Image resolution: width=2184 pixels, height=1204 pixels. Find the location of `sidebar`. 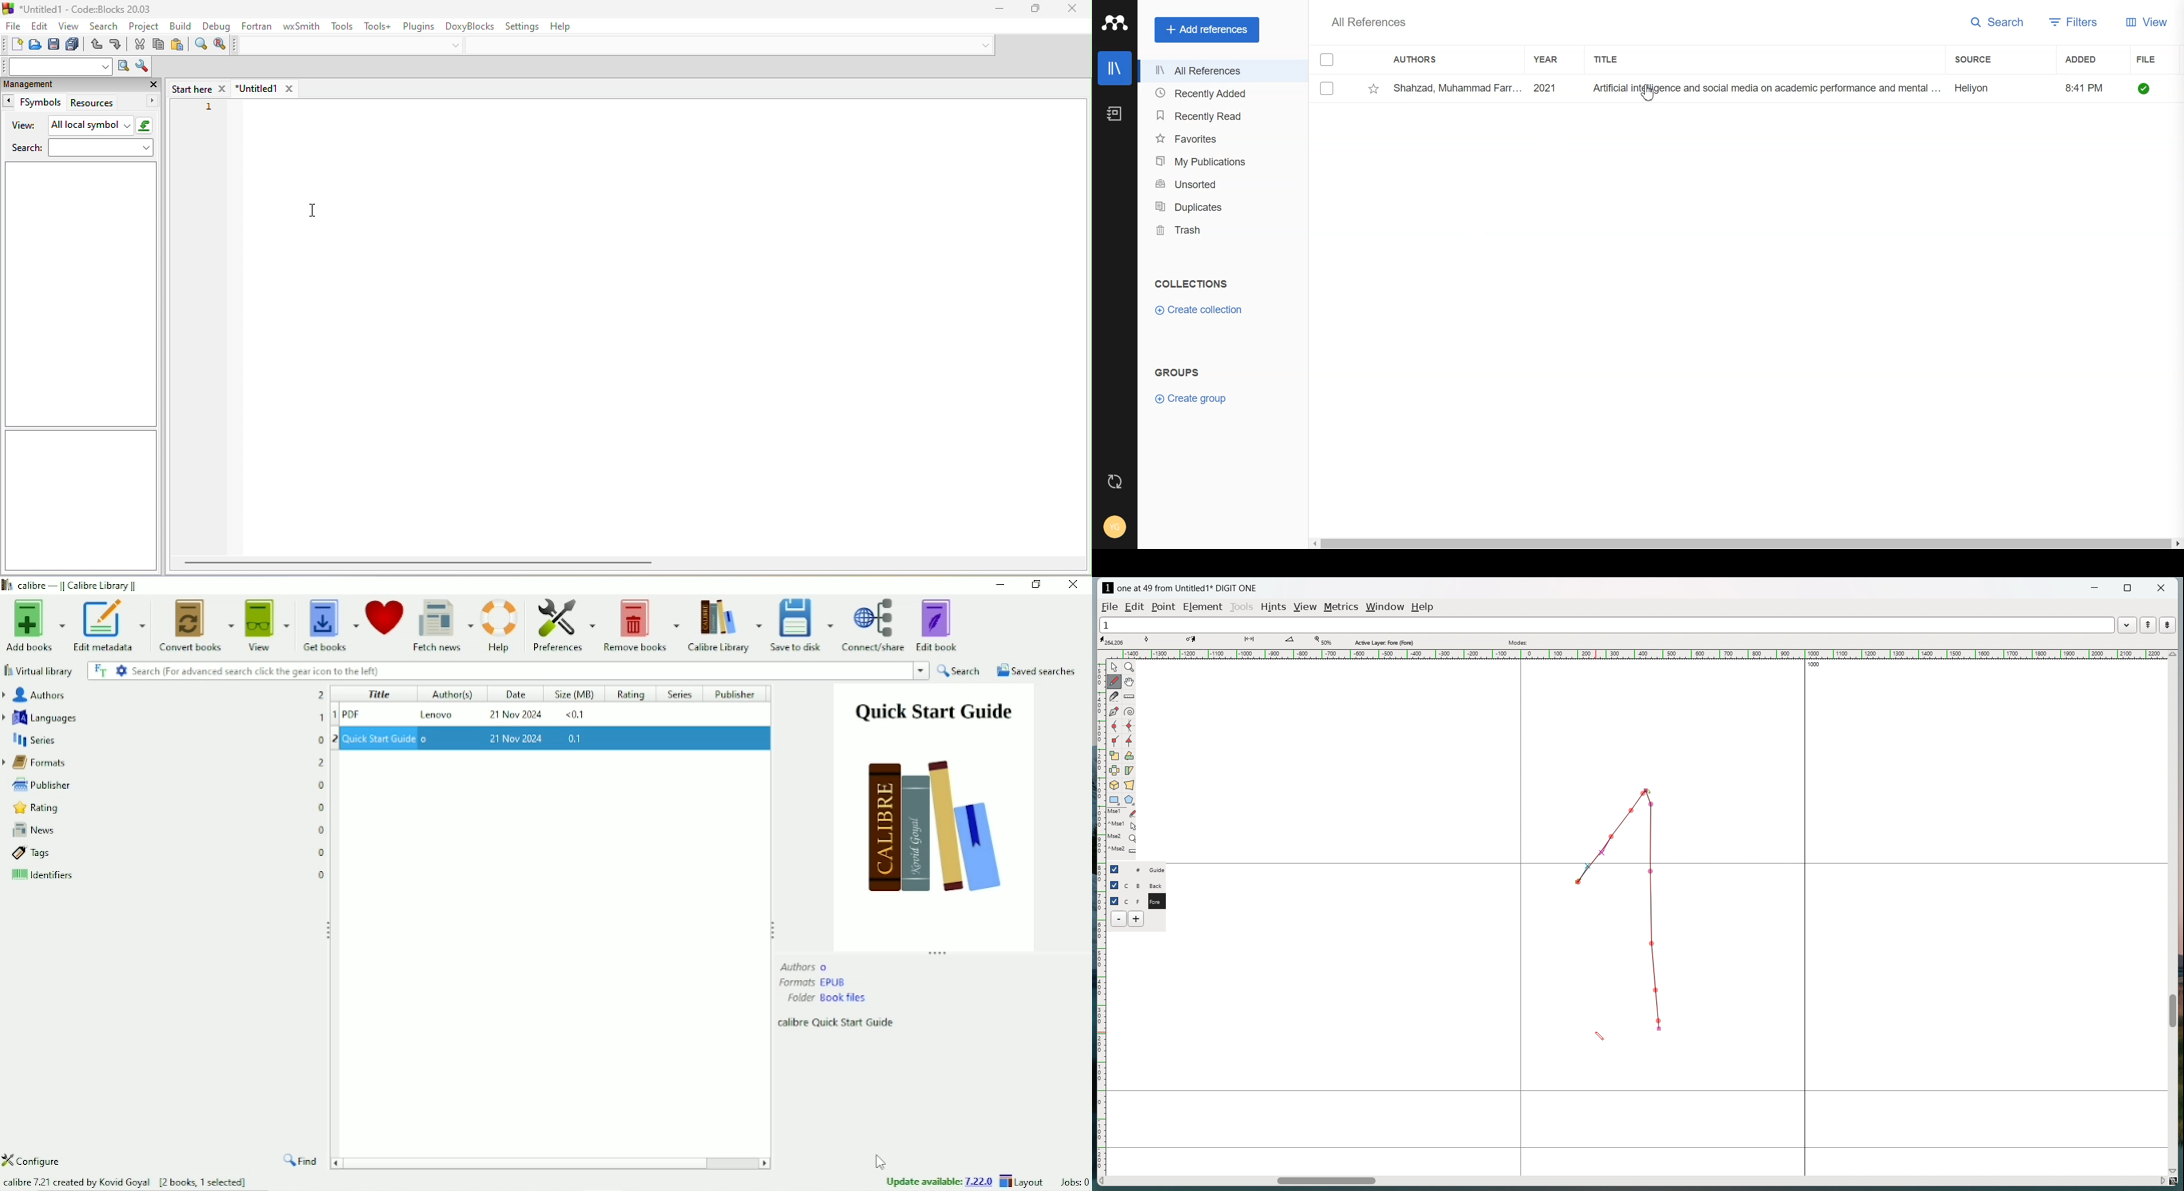

sidebar is located at coordinates (81, 500).